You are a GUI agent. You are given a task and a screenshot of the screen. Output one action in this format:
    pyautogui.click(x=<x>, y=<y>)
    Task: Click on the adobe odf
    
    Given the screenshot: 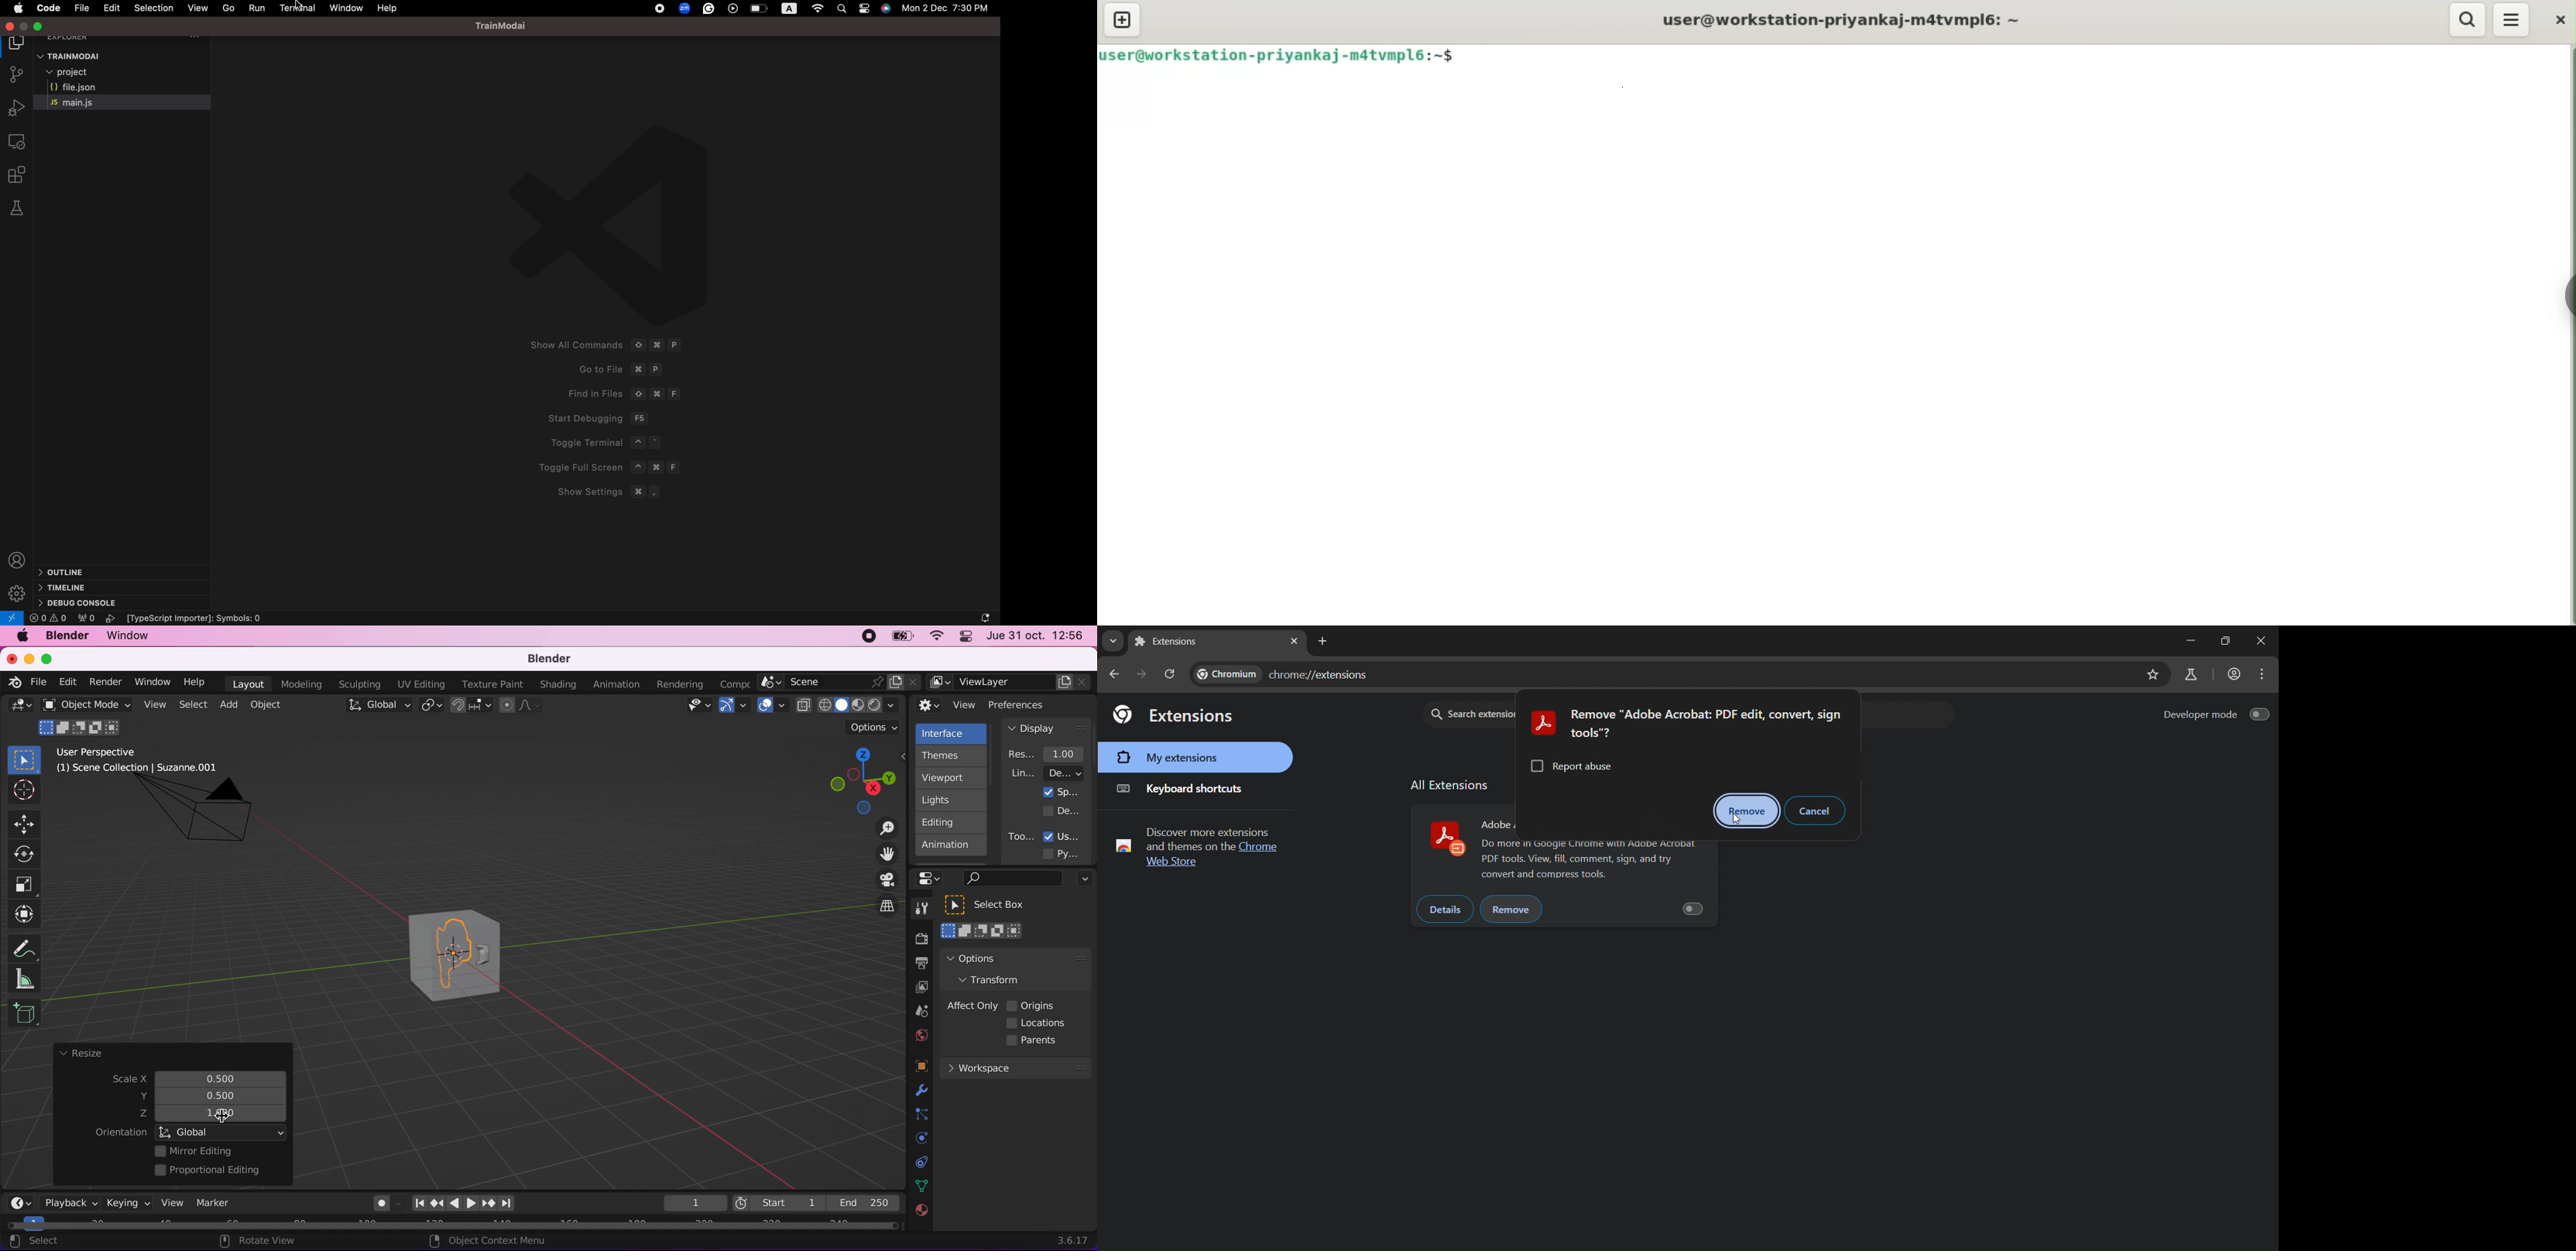 What is the action you would take?
    pyautogui.click(x=1592, y=847)
    